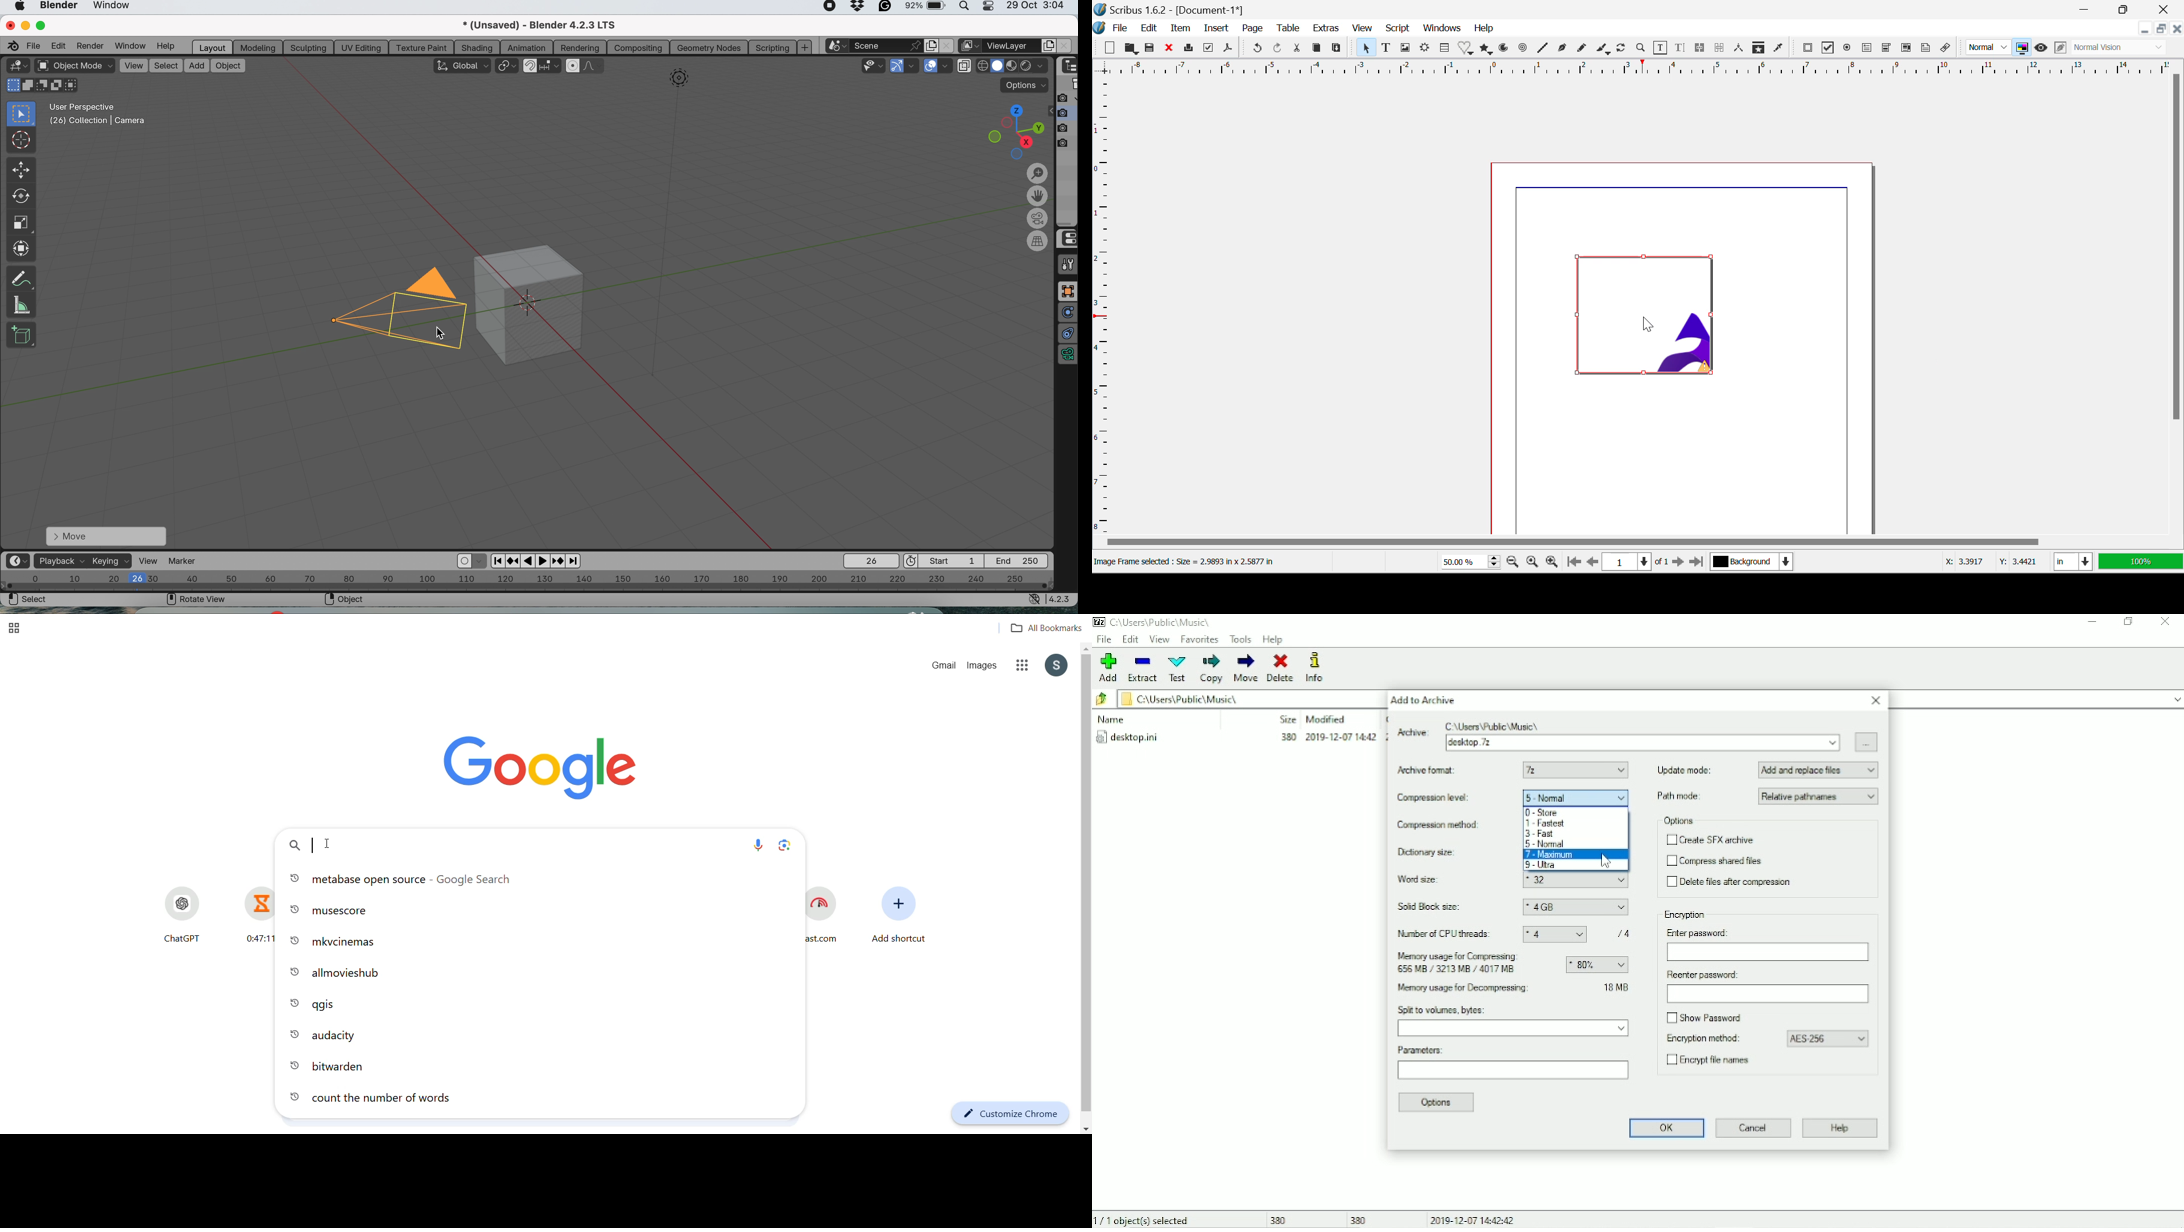 Image resolution: width=2184 pixels, height=1232 pixels. I want to click on Lens, so click(786, 847).